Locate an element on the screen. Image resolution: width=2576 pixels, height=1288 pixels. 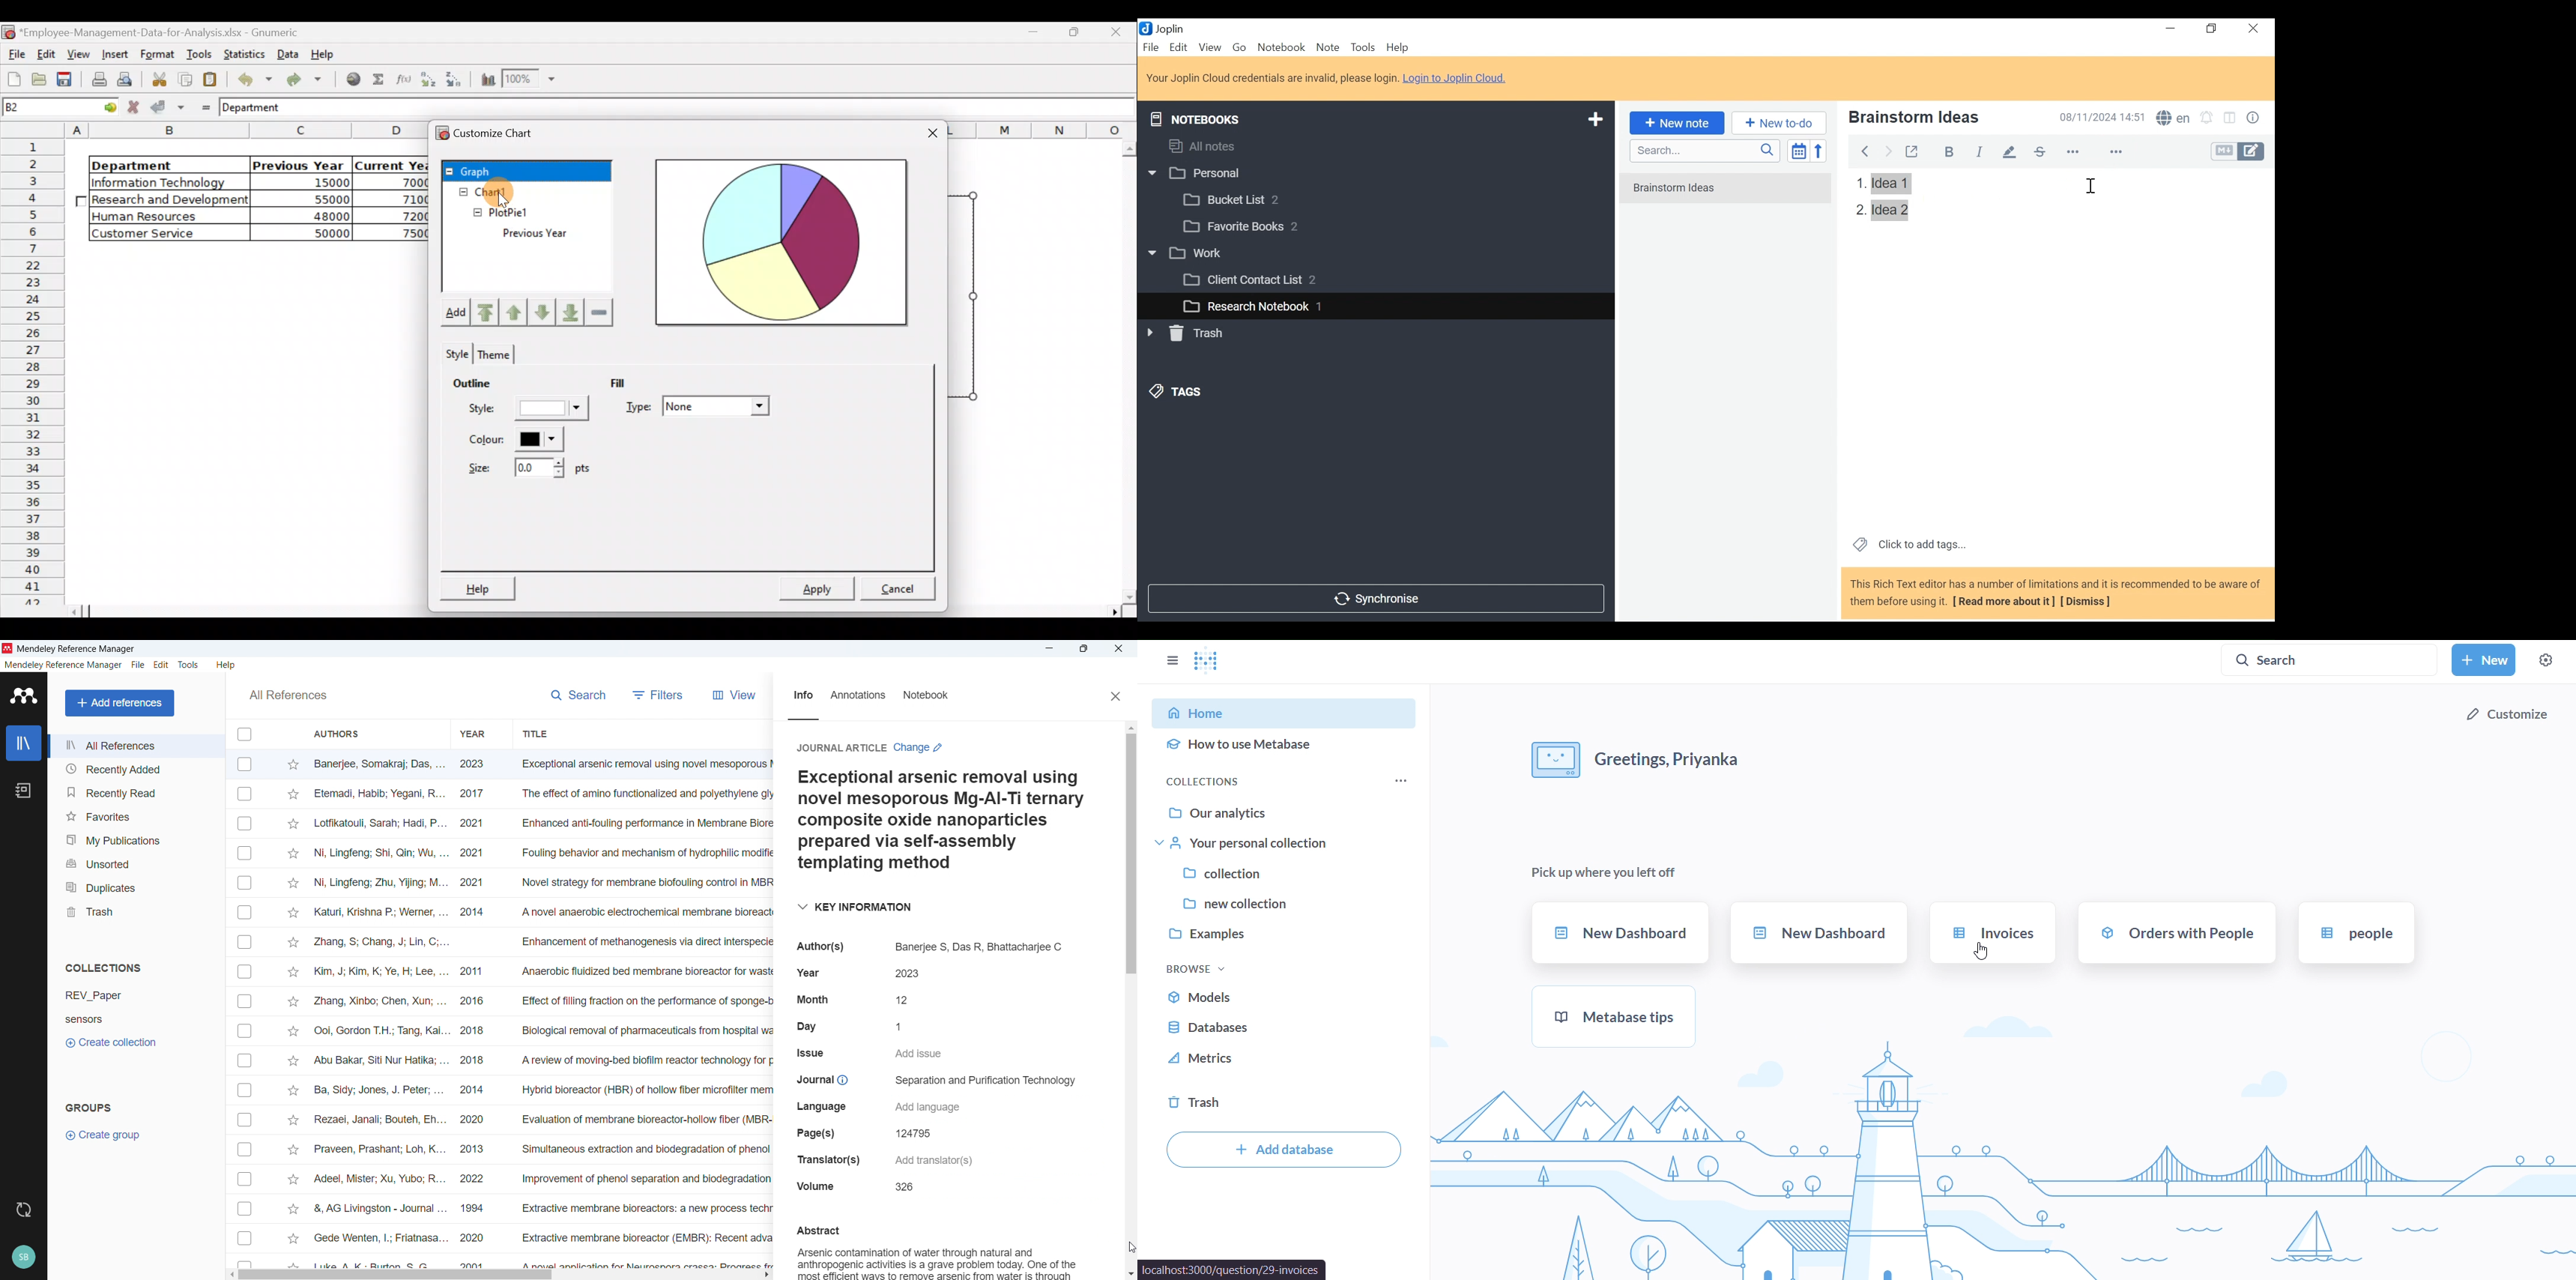
Restore is located at coordinates (2213, 29).